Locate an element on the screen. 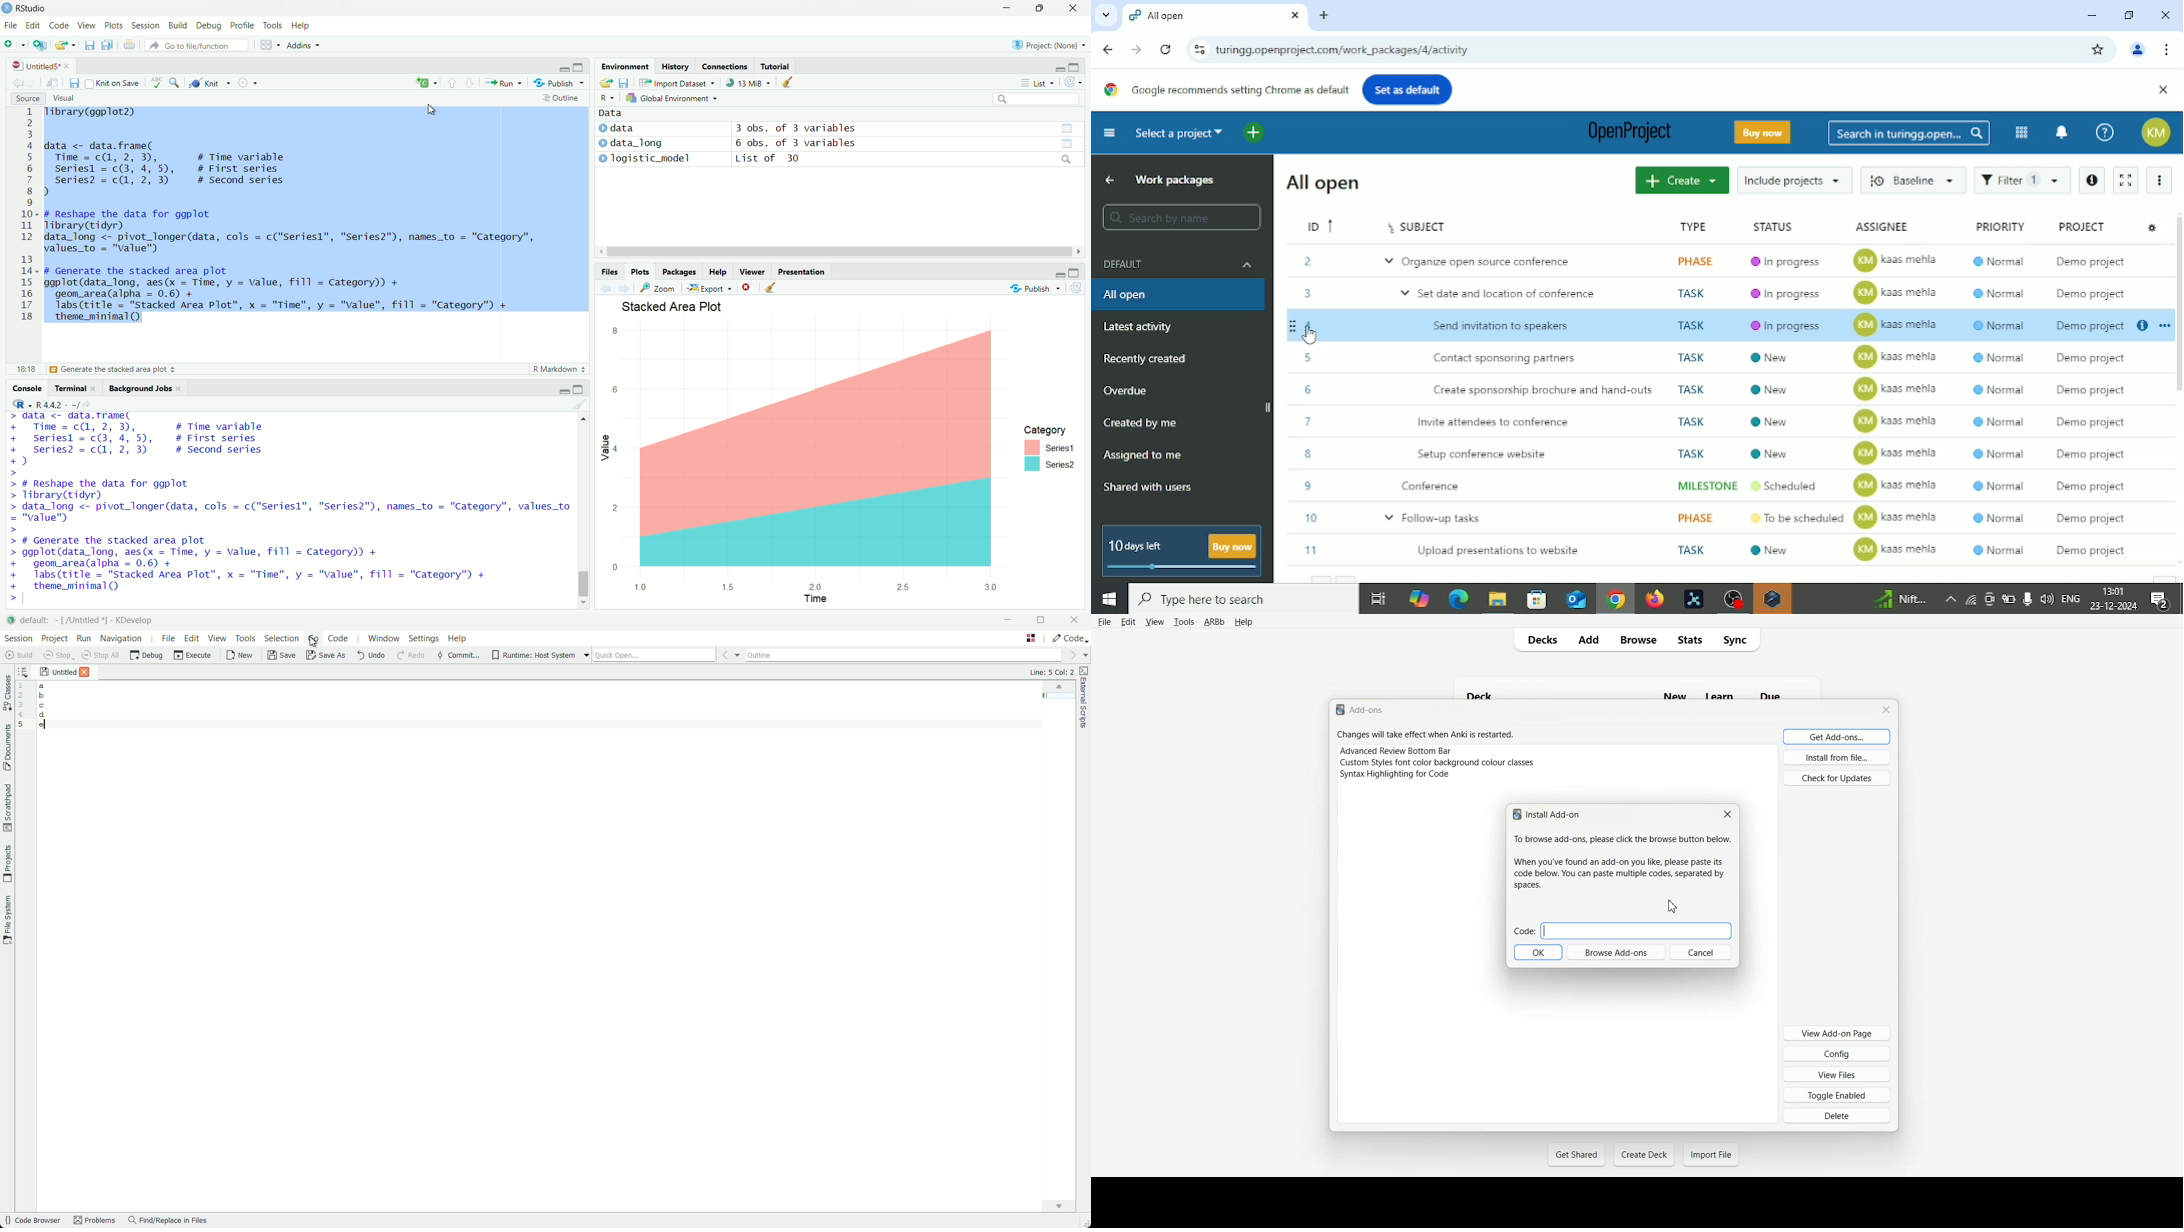 The width and height of the screenshot is (2184, 1232). Presentation is located at coordinates (804, 271).